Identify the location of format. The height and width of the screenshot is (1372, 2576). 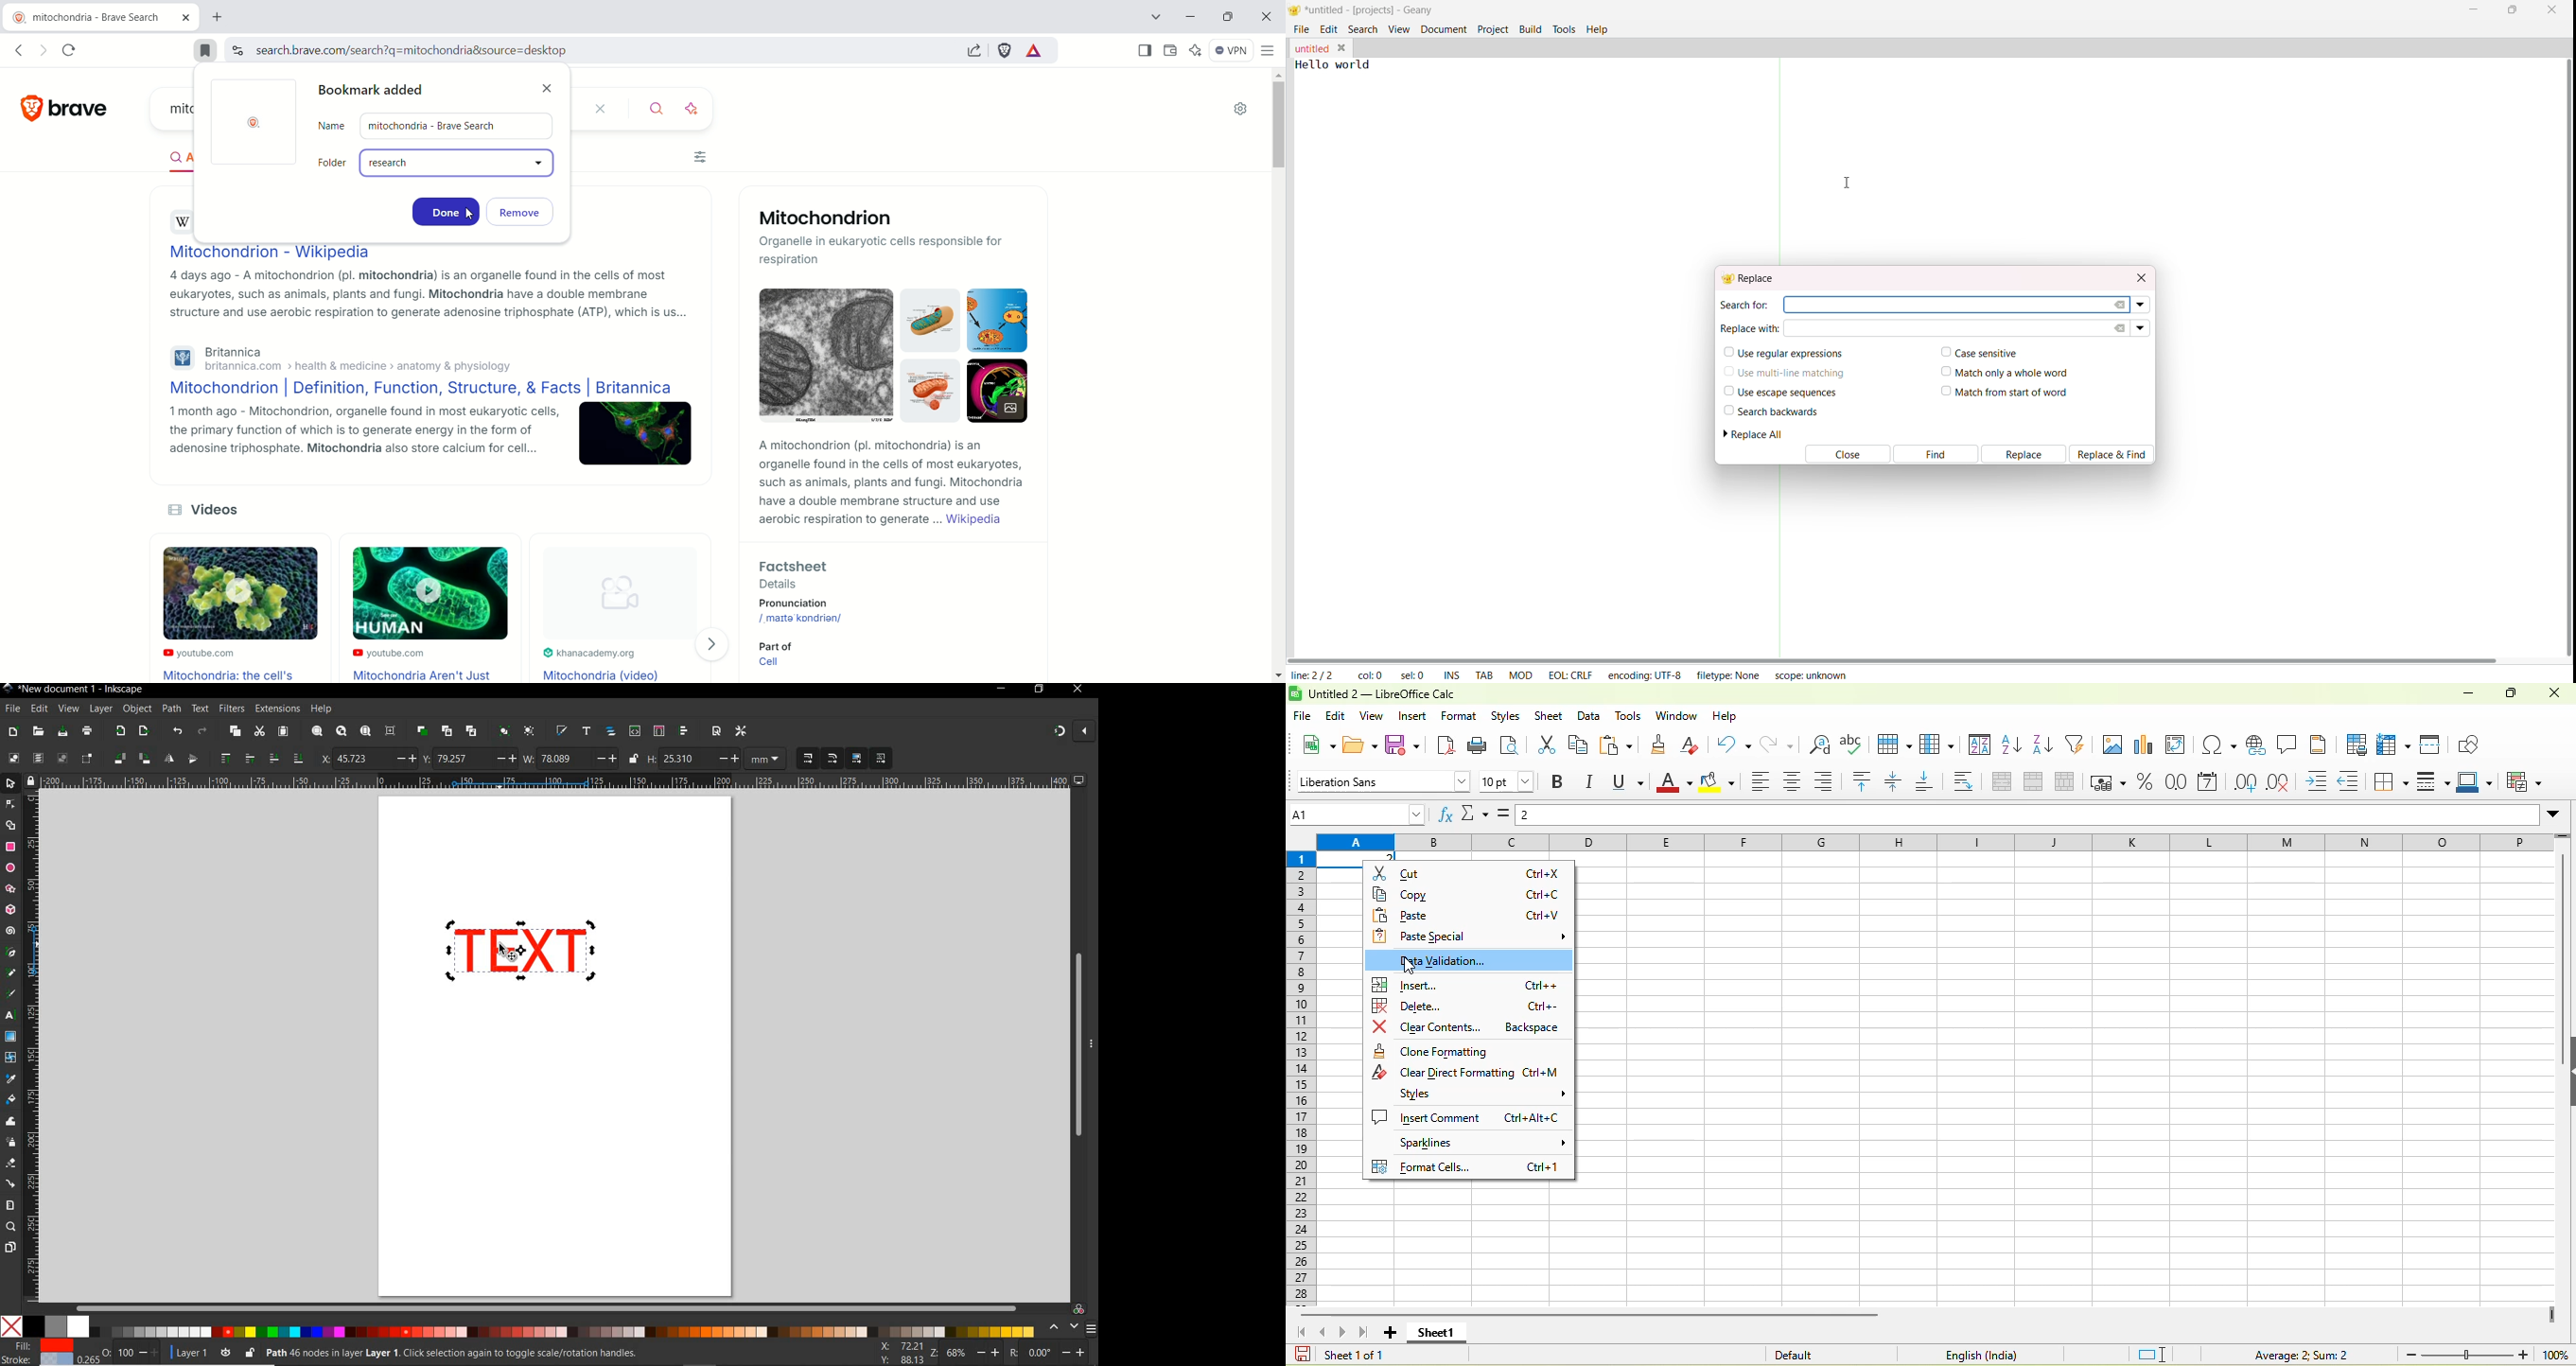
(1459, 715).